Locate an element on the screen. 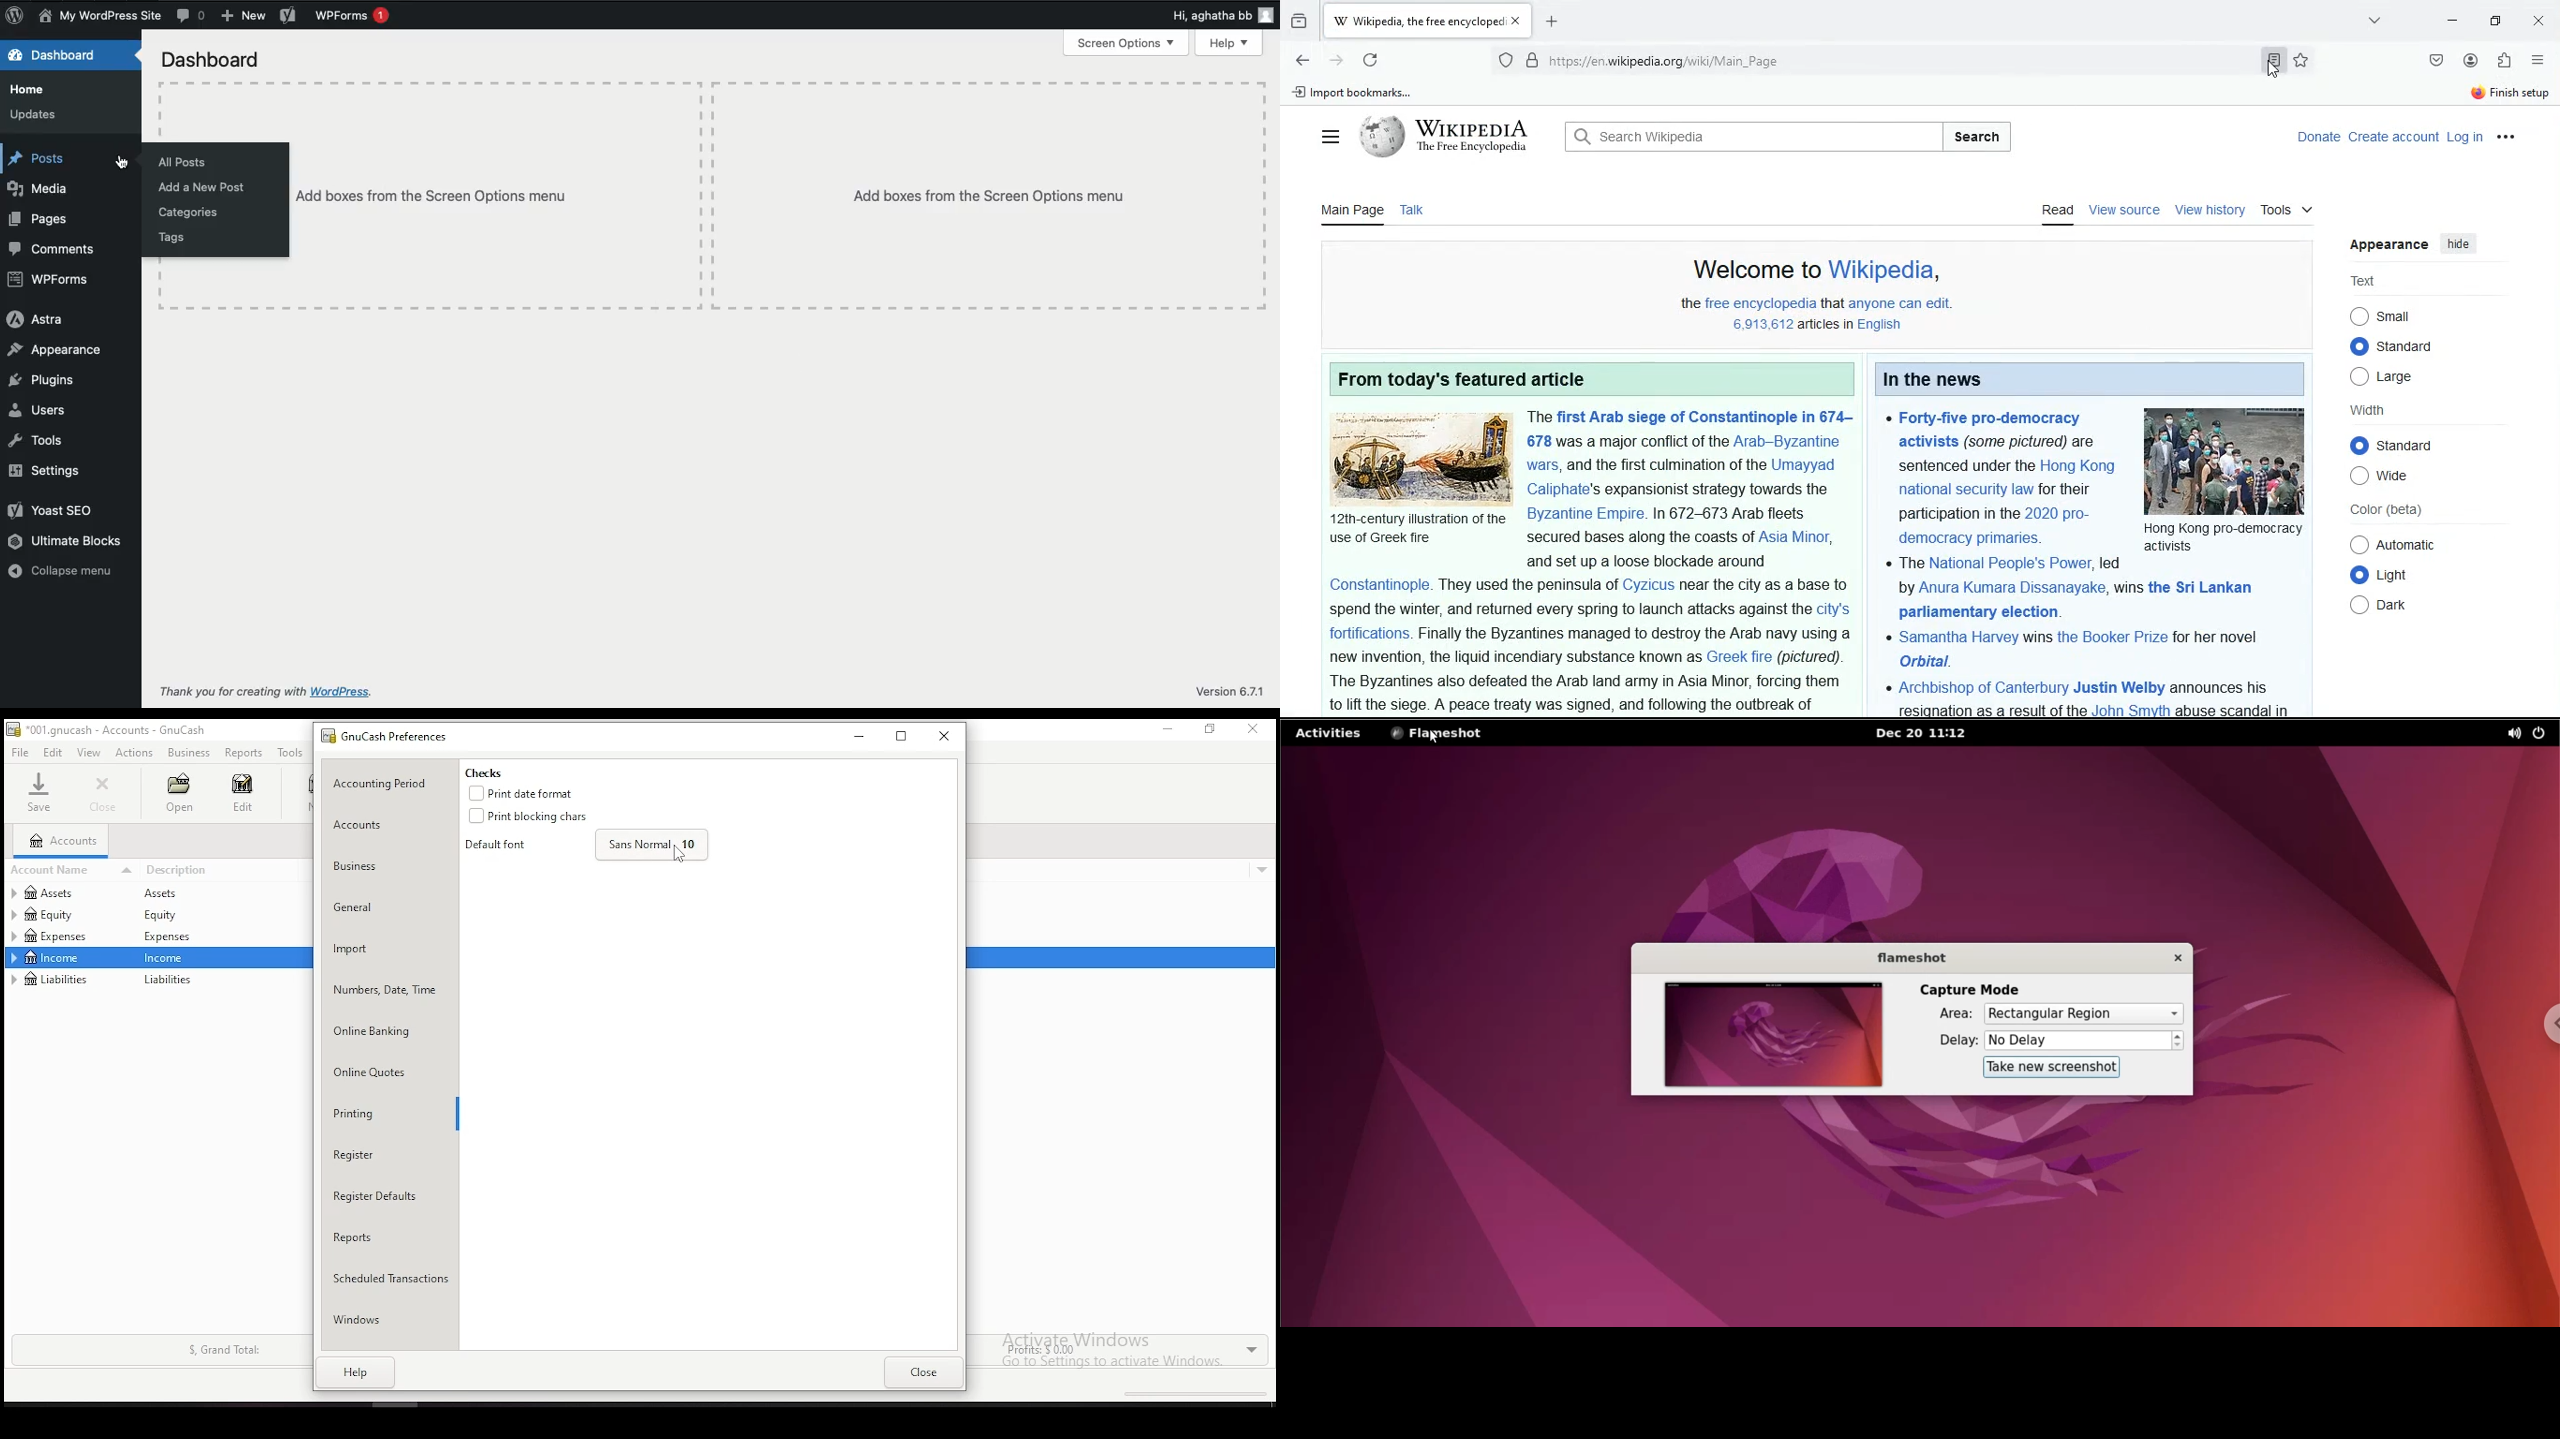  import bookmarks... is located at coordinates (1358, 93).